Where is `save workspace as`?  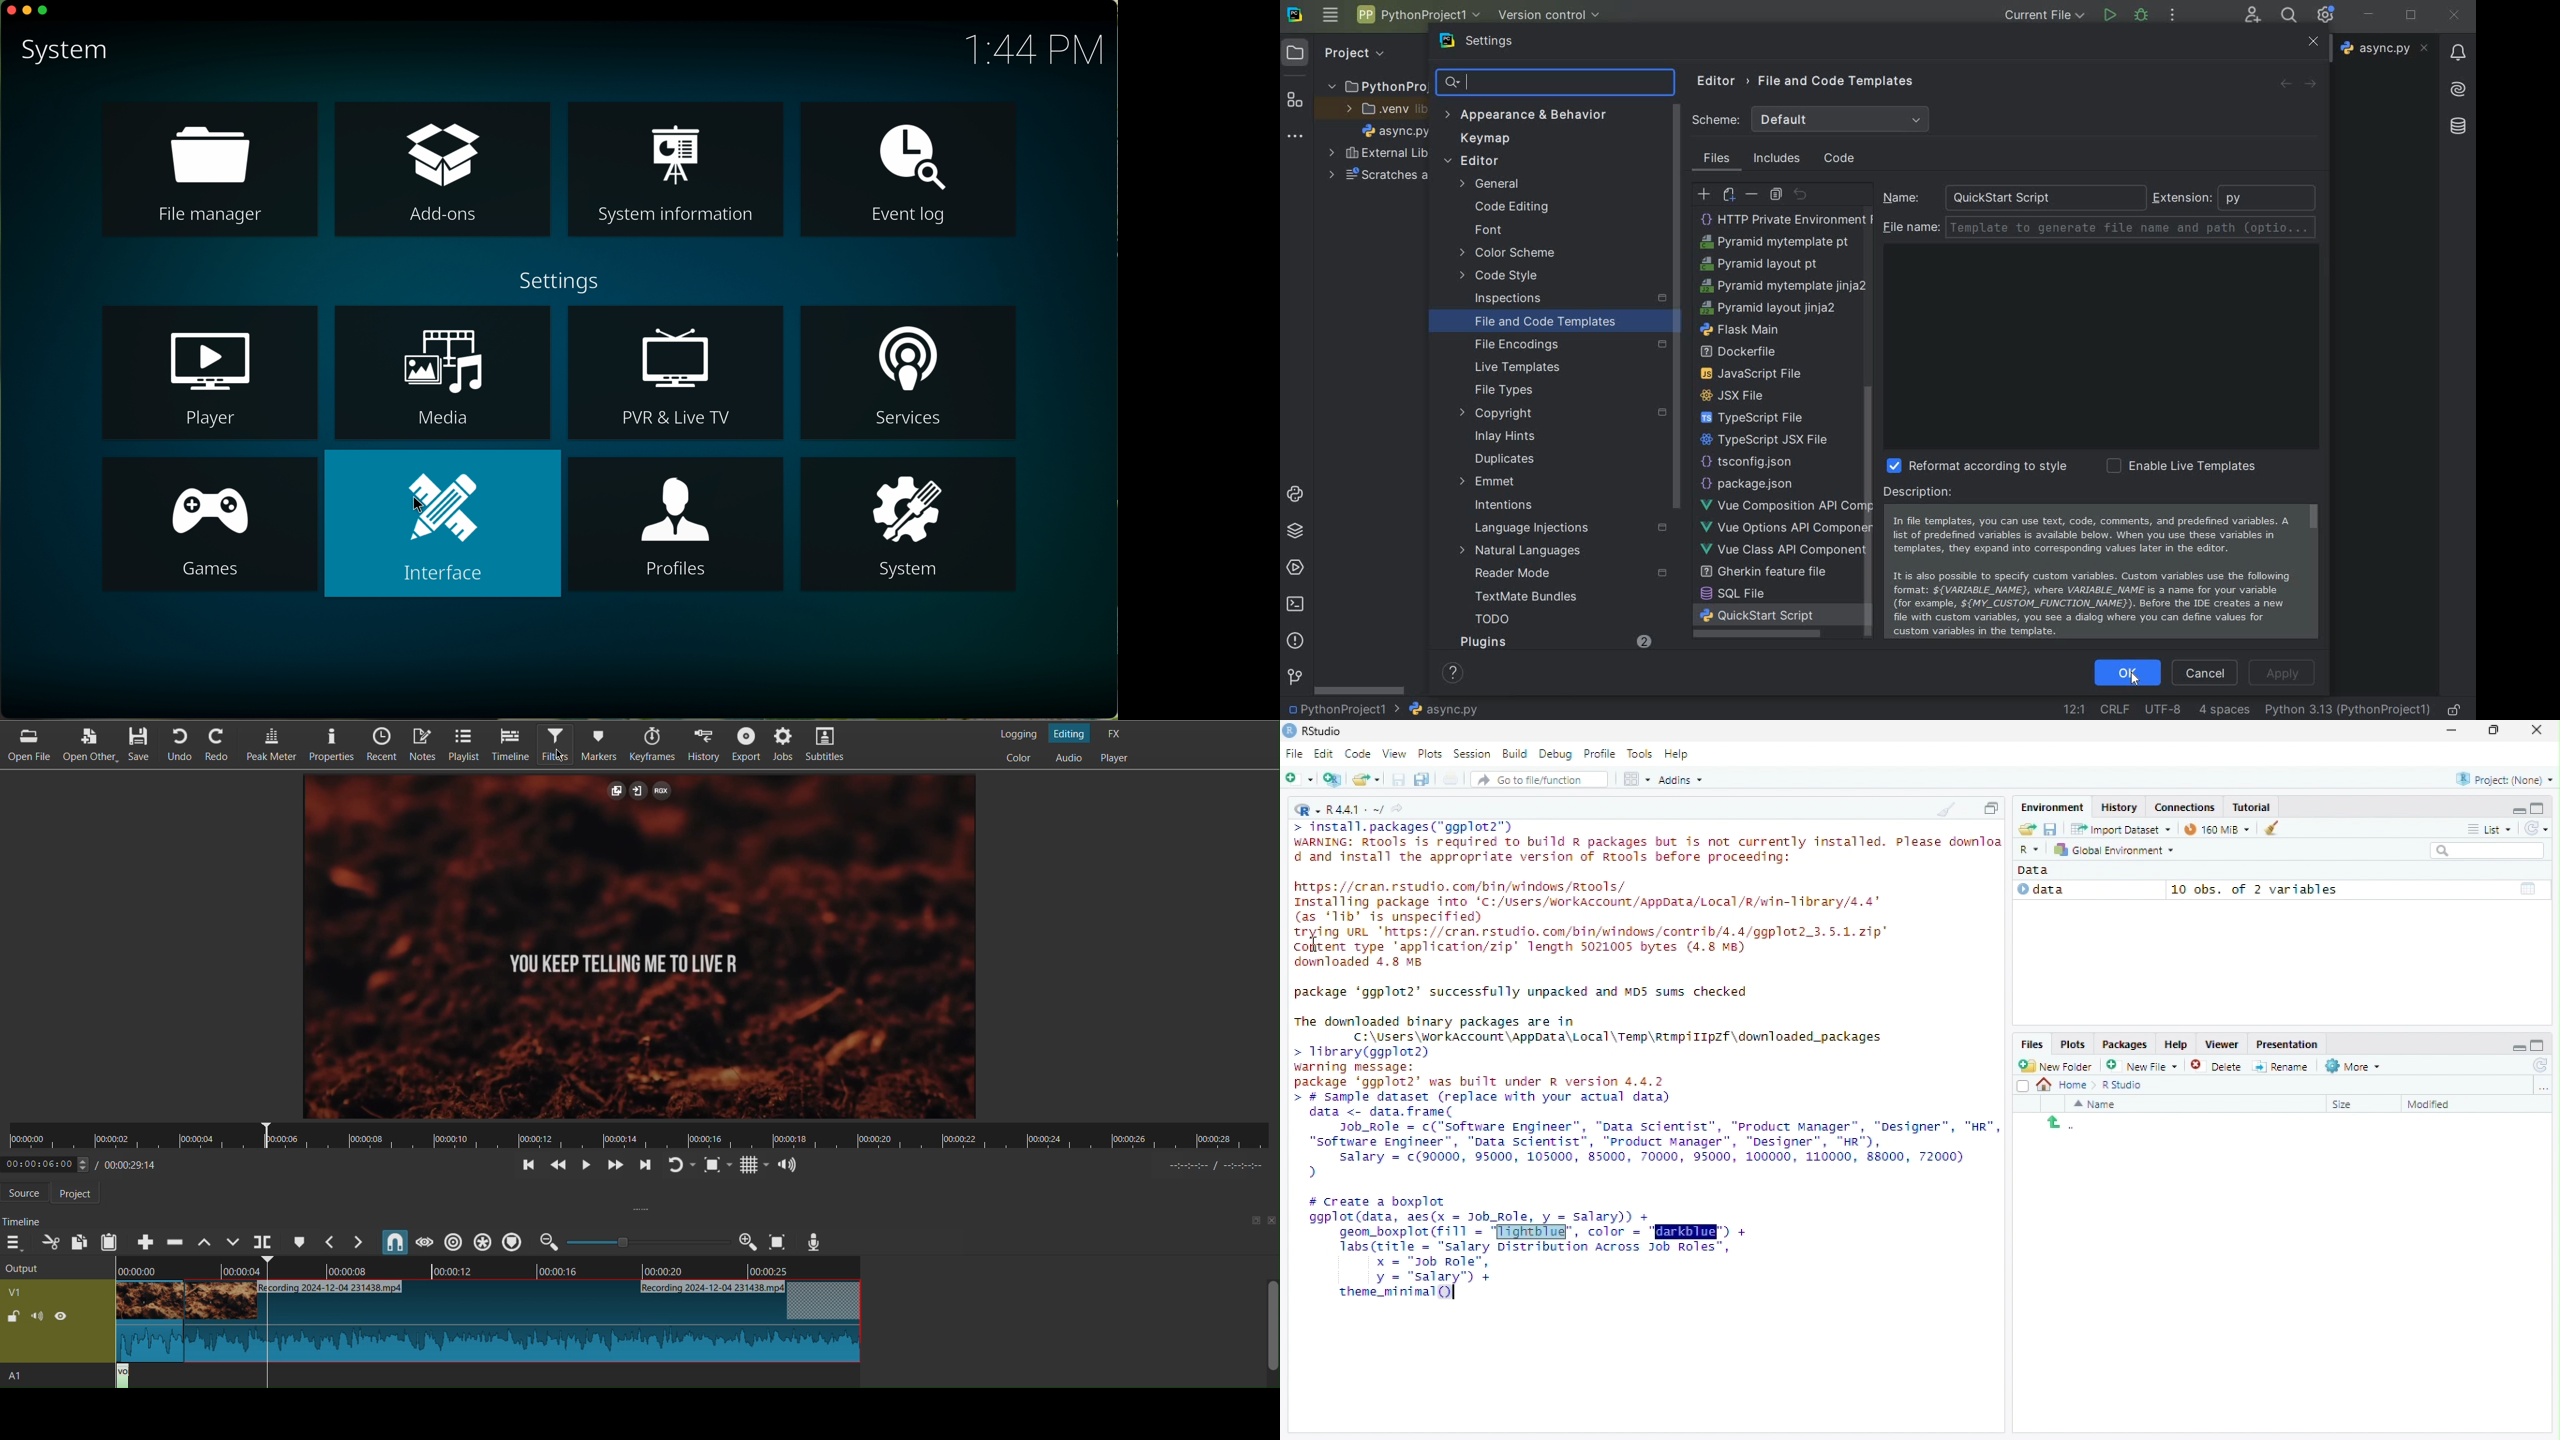 save workspace as is located at coordinates (2053, 830).